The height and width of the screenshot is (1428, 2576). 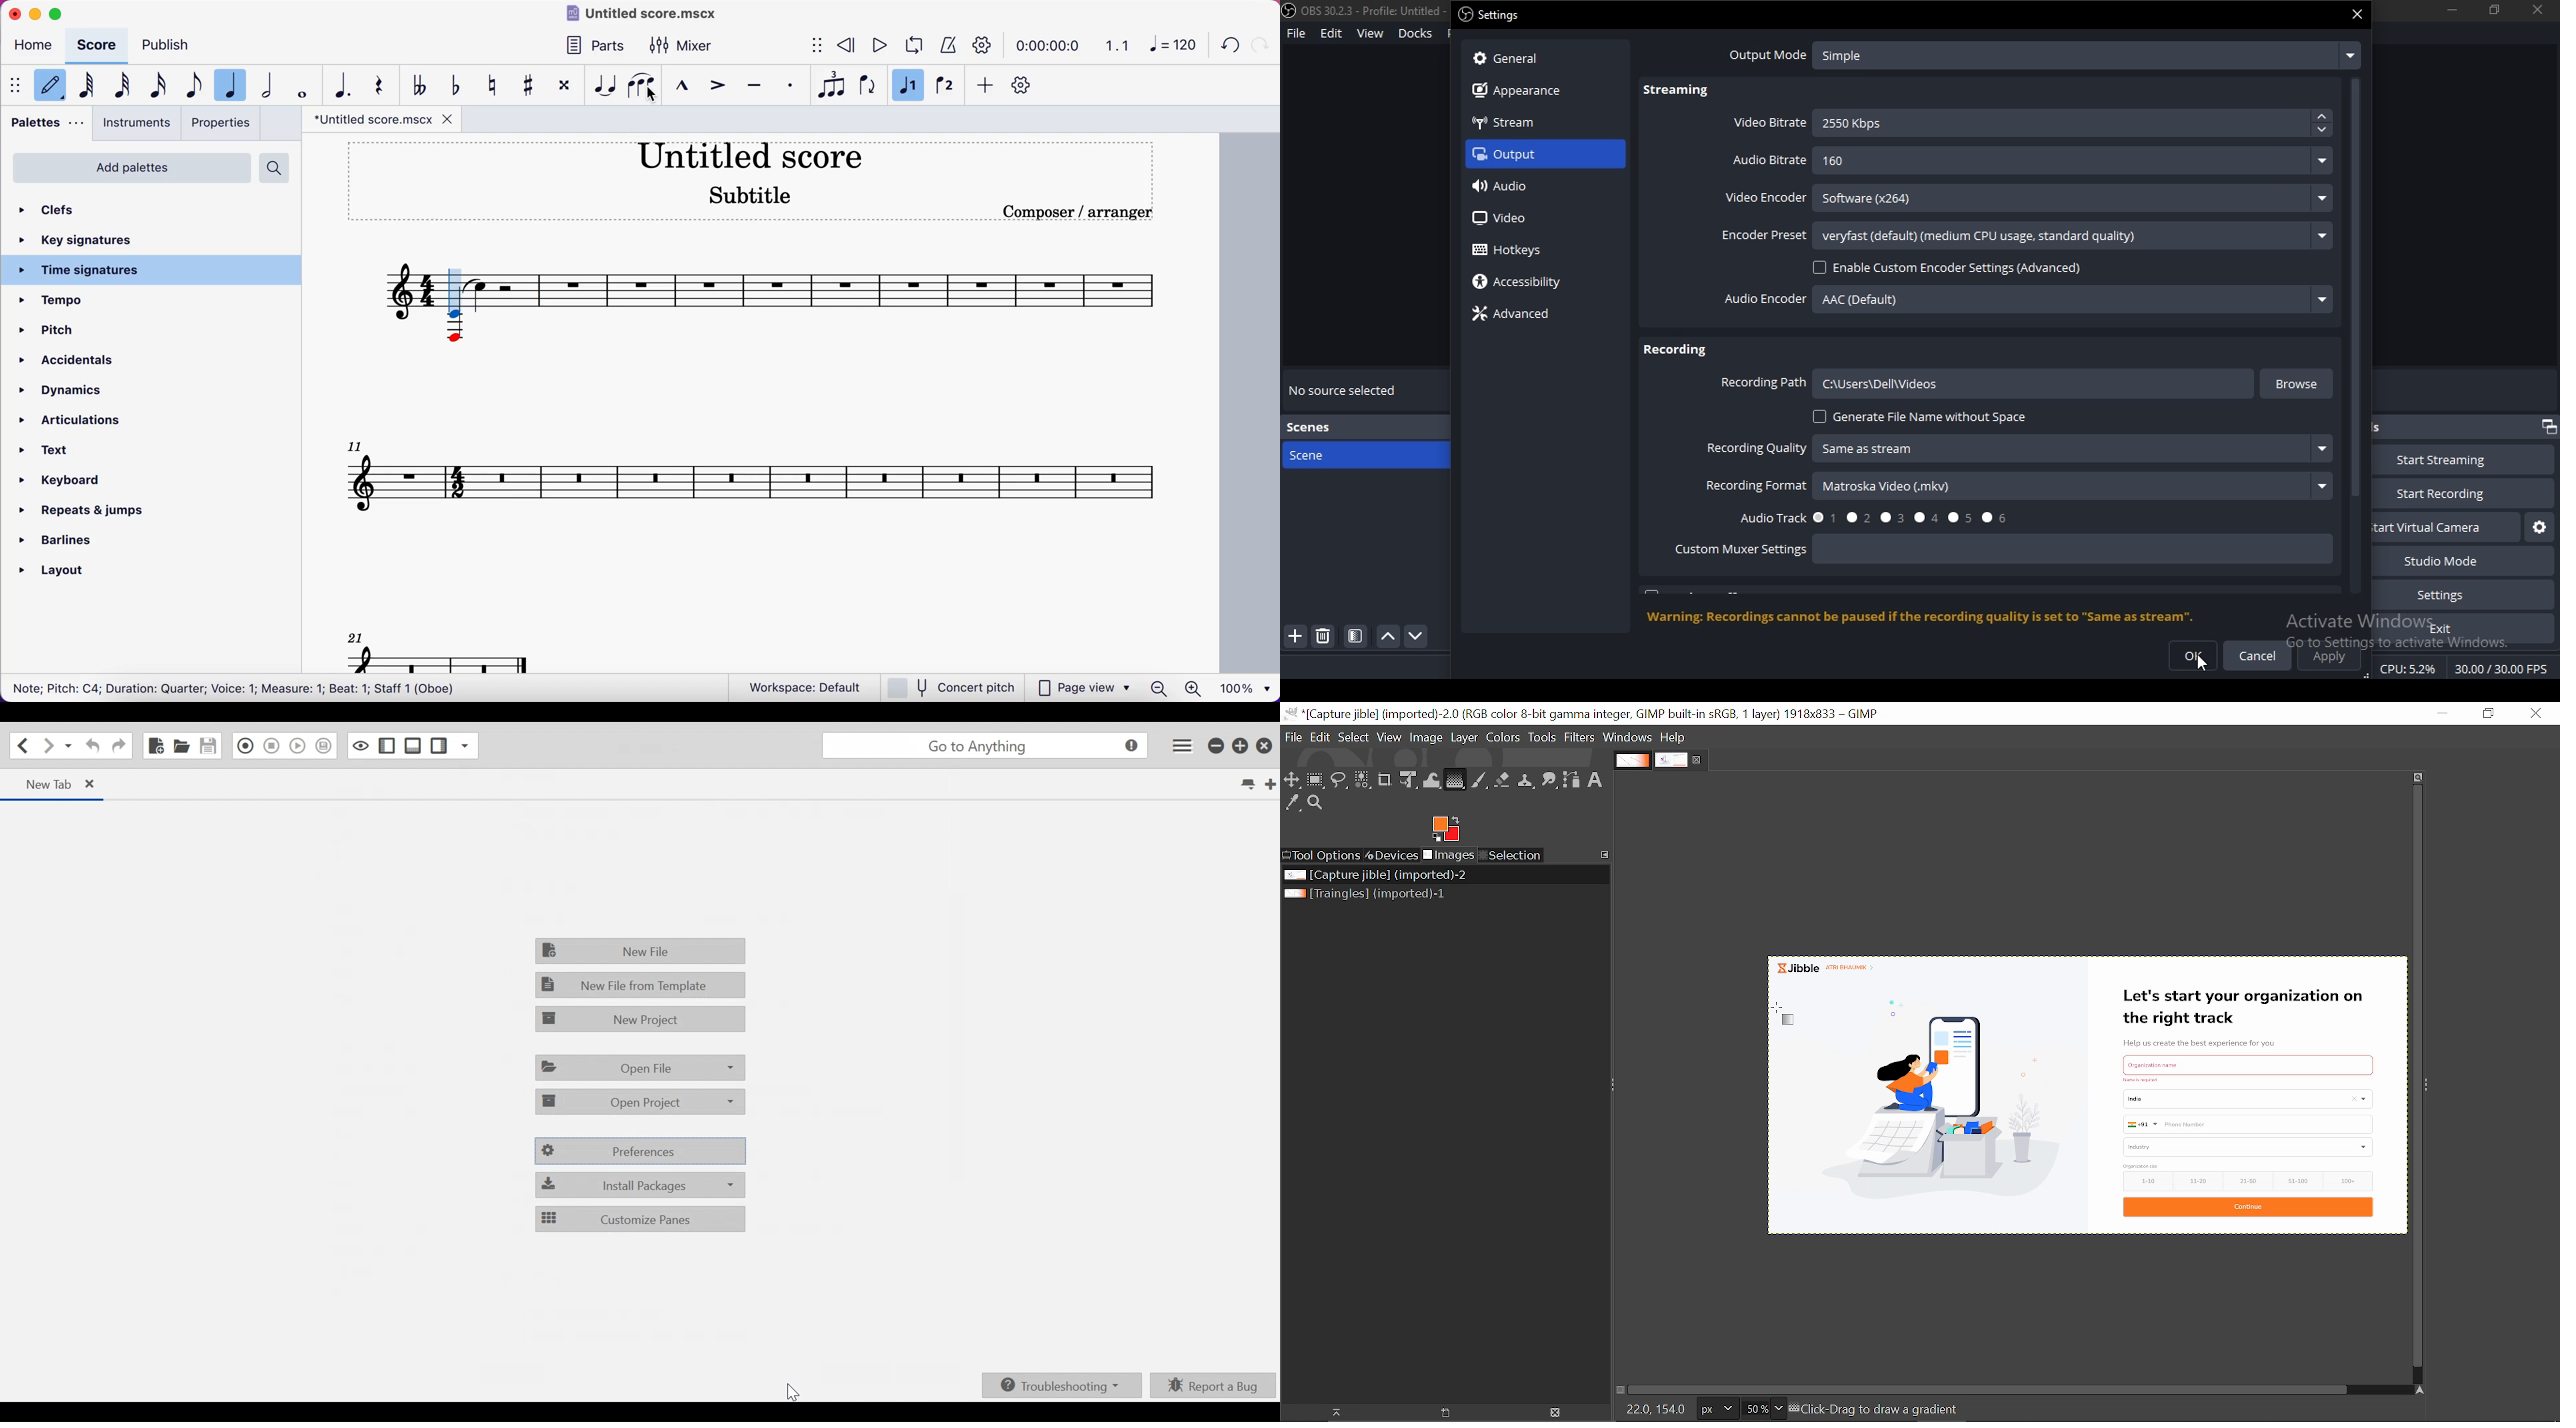 I want to click on audio, so click(x=1507, y=186).